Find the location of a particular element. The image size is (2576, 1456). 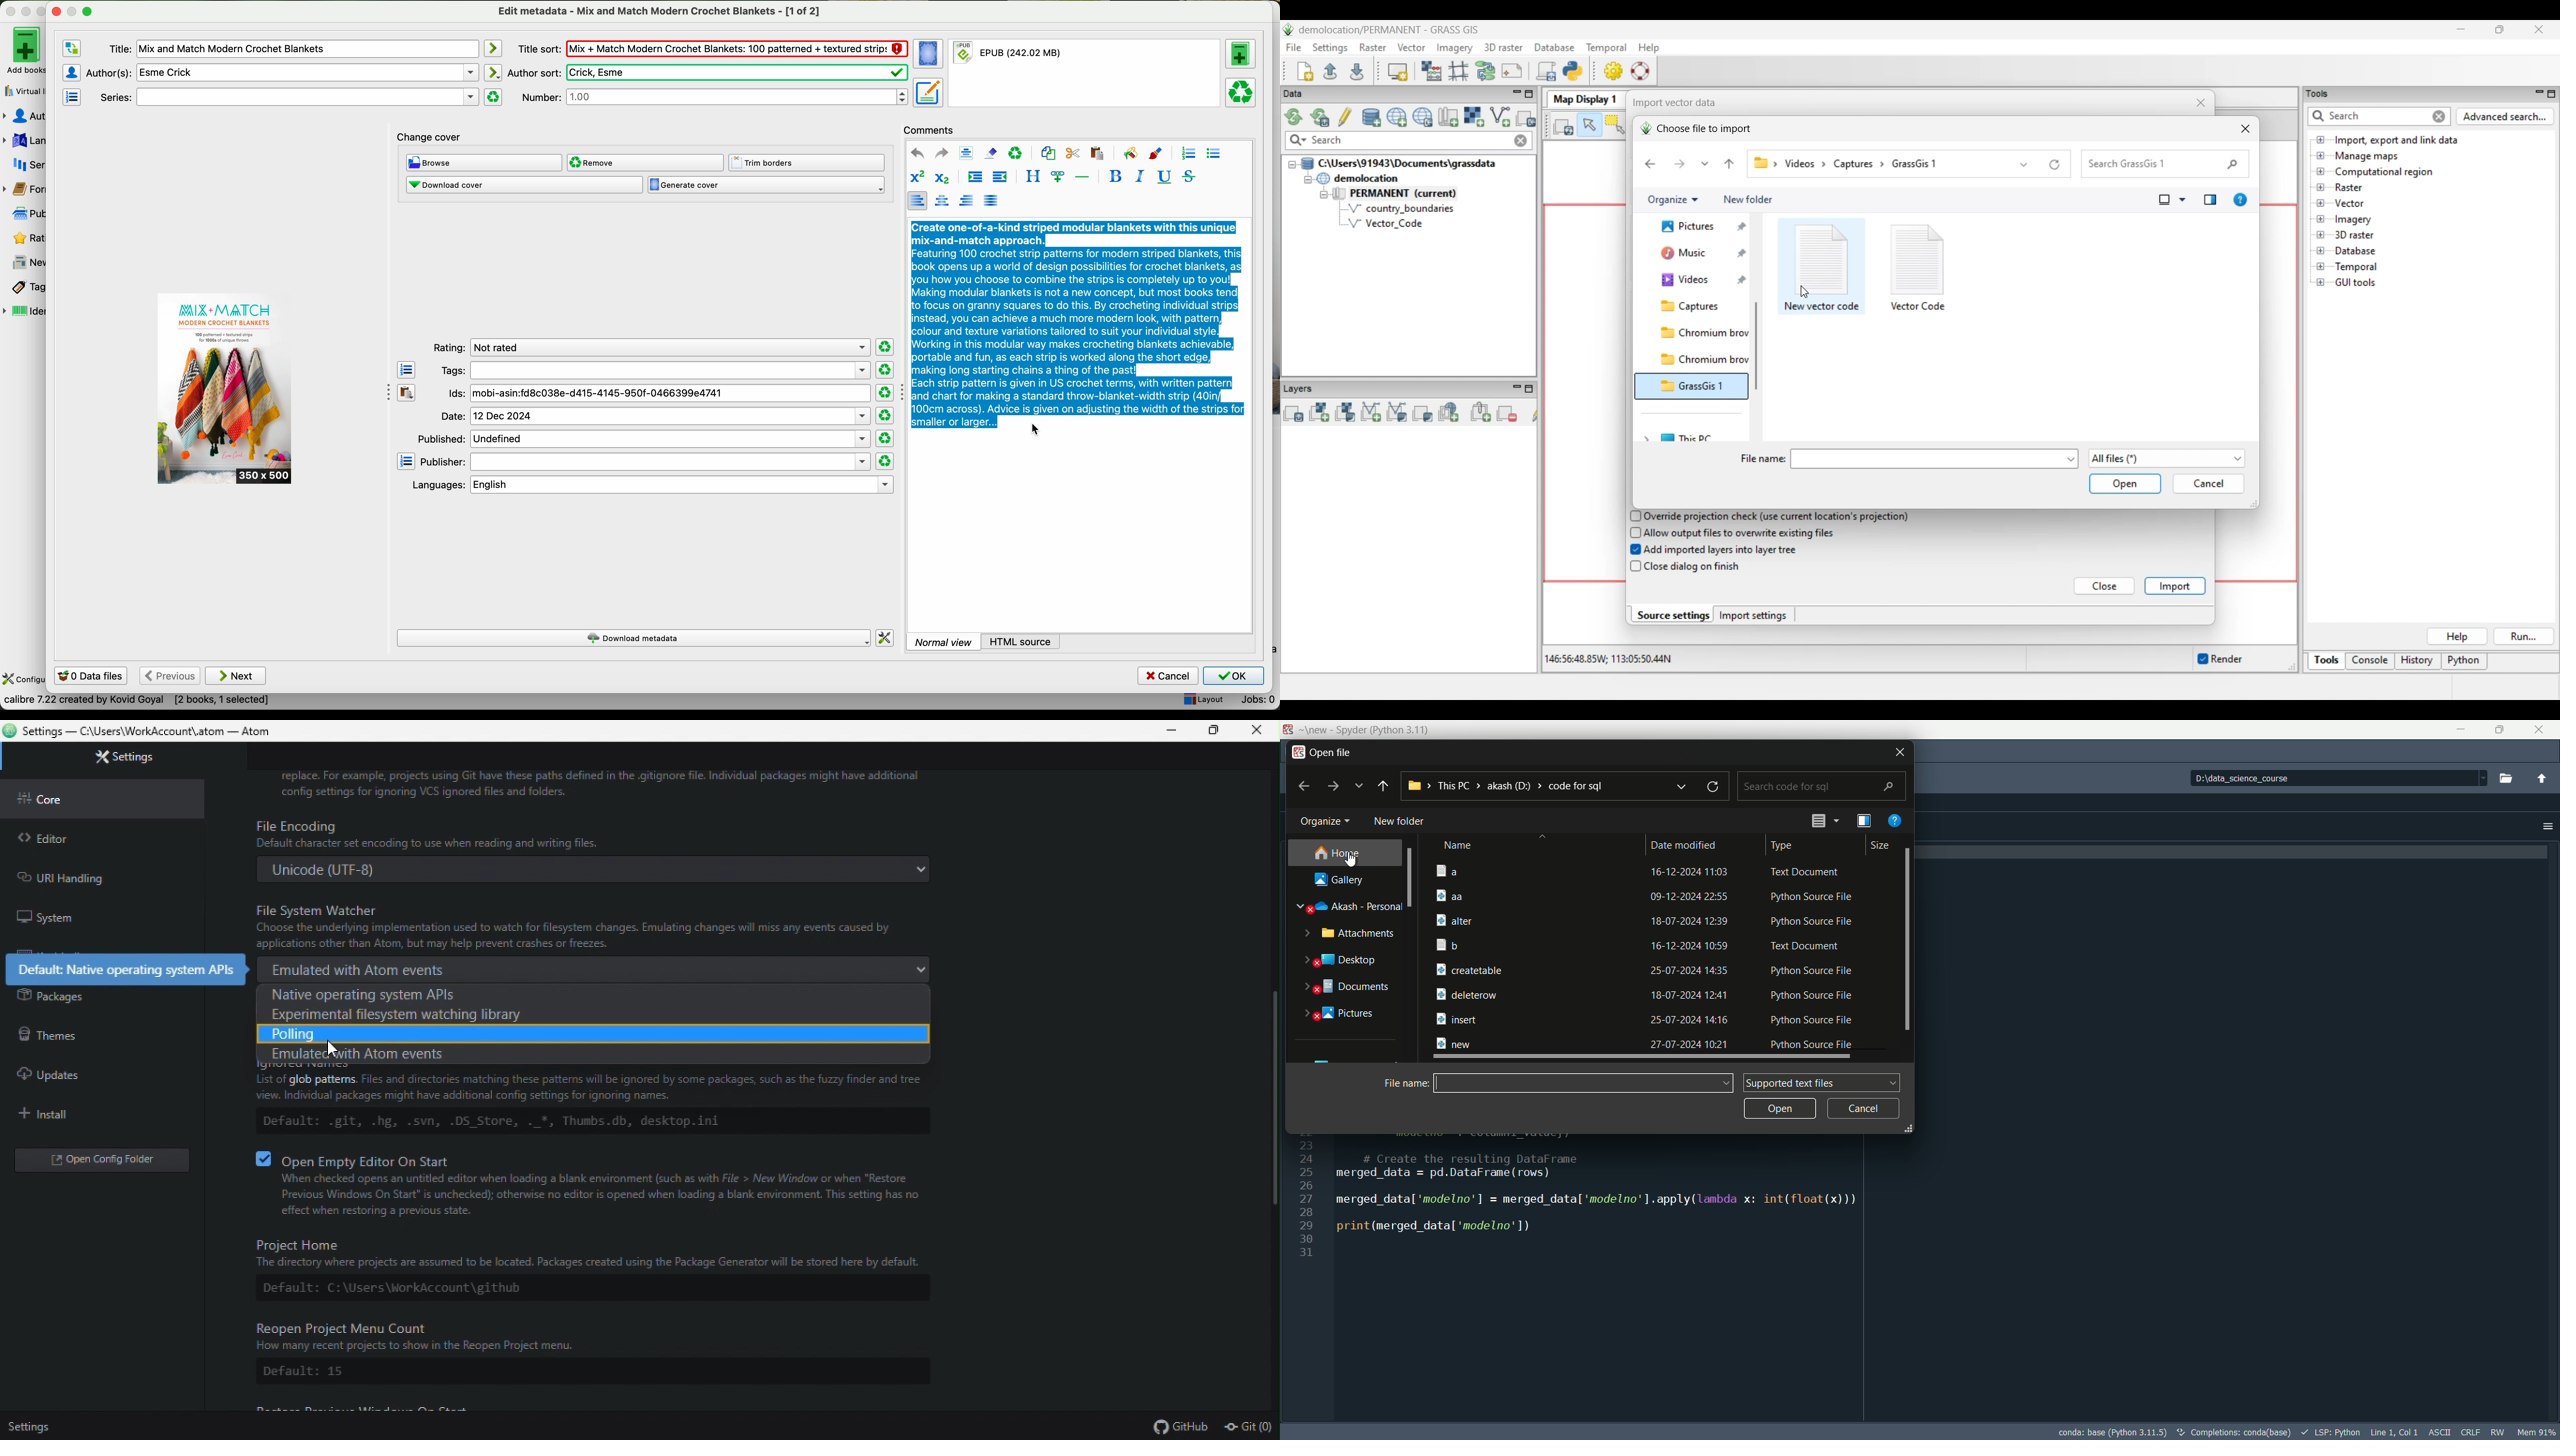

file encoding is located at coordinates (2468, 1433).